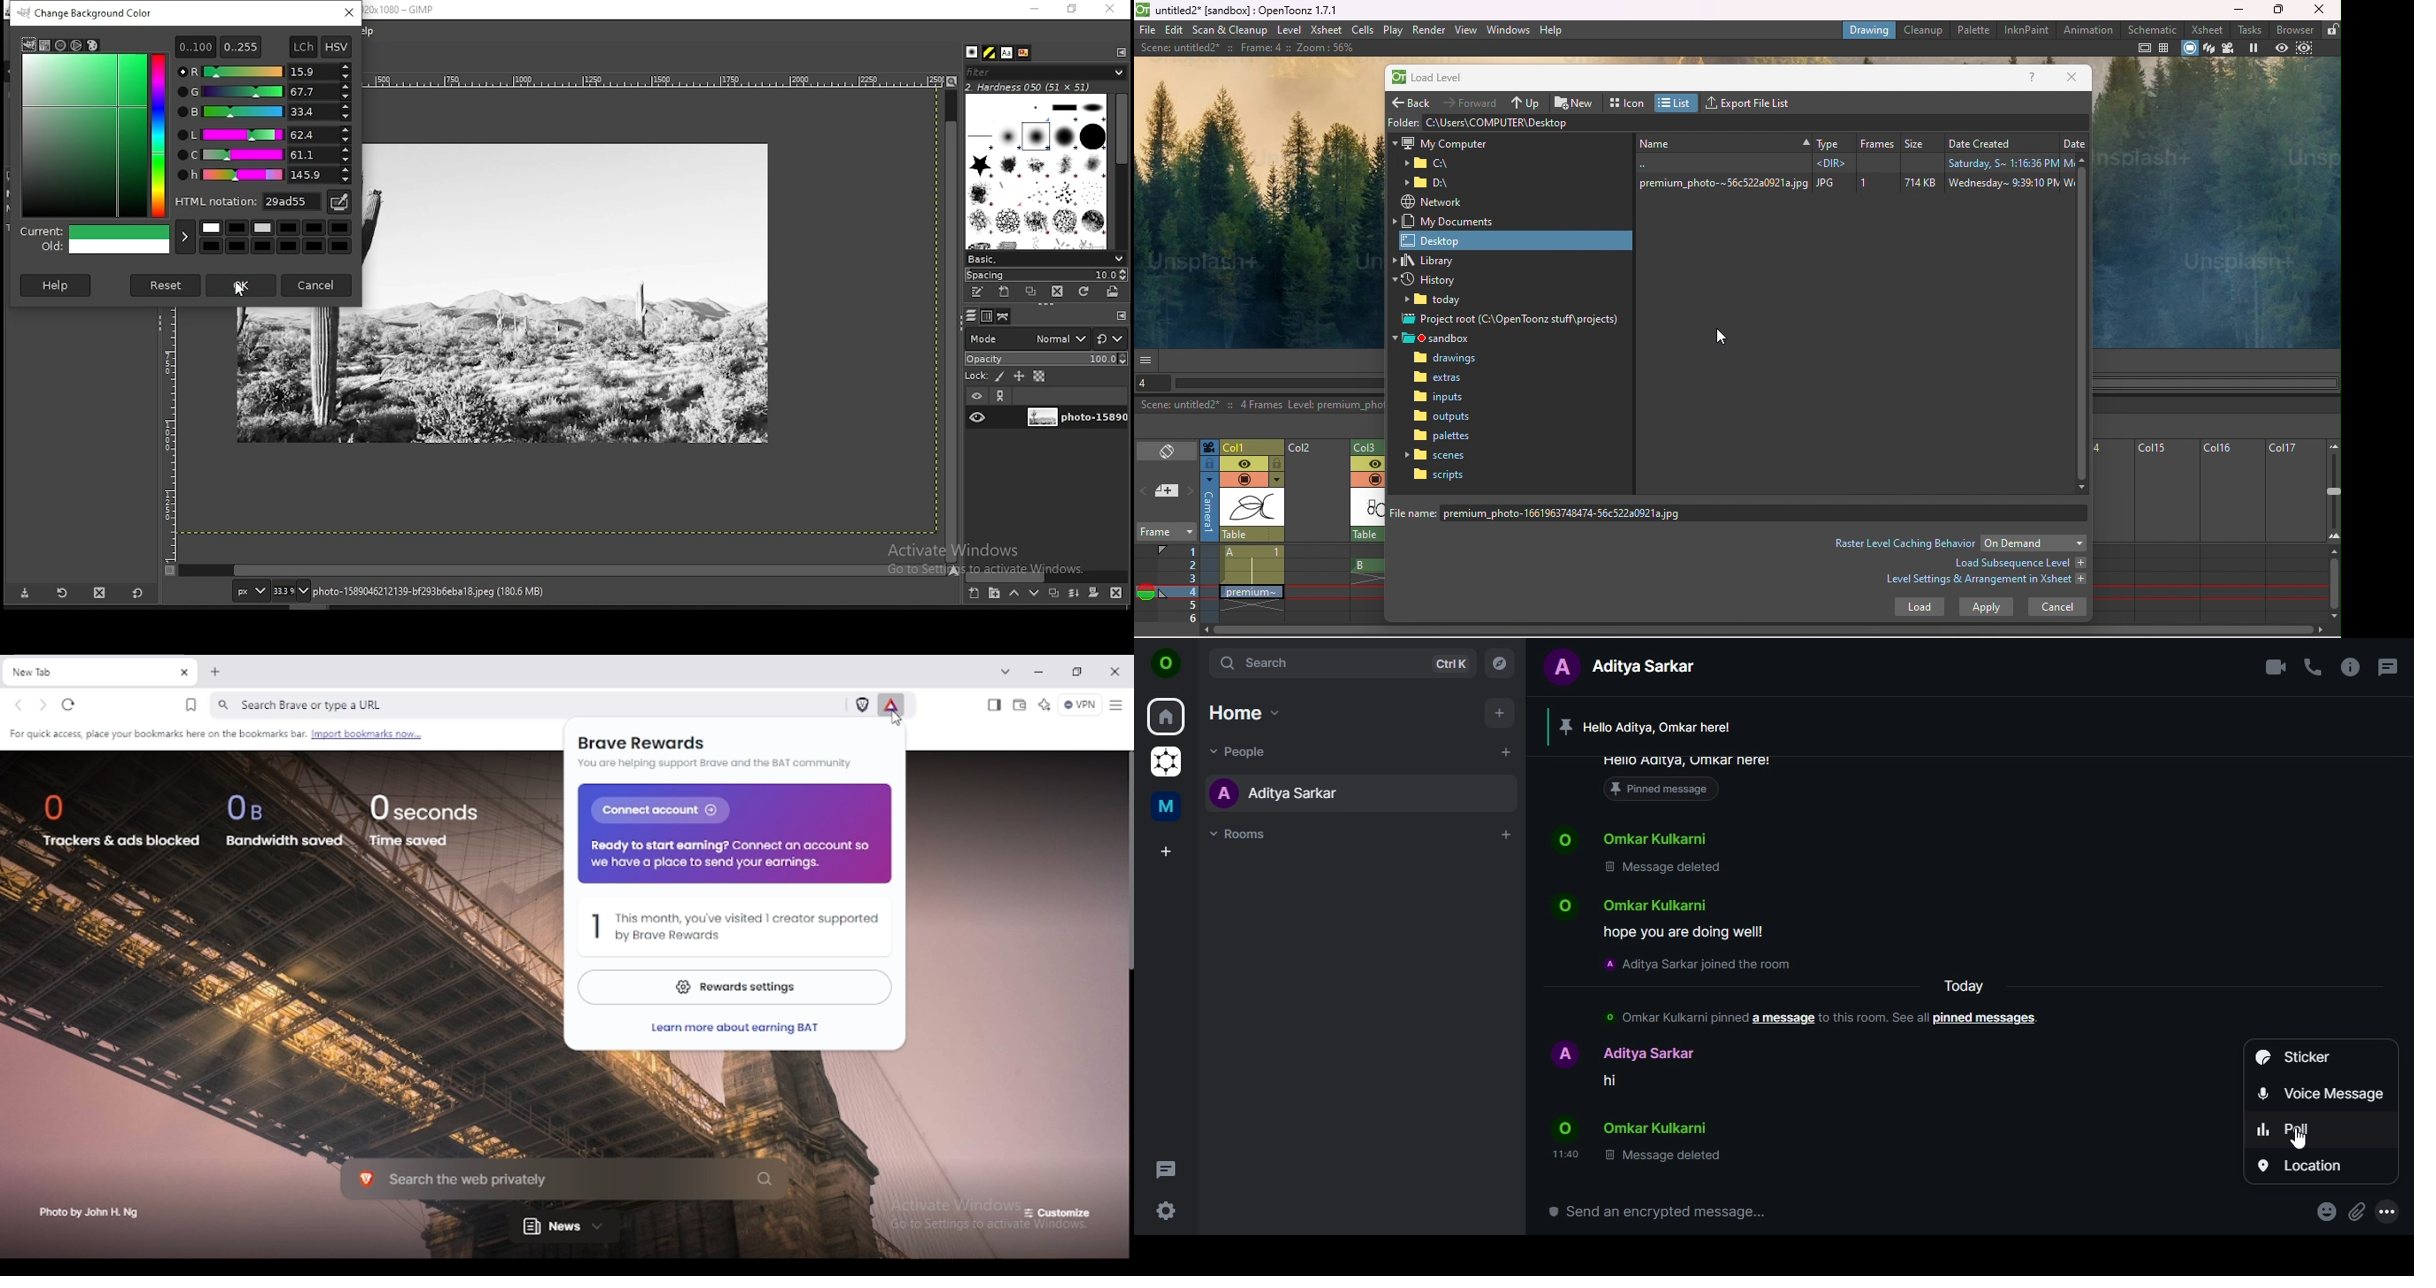 This screenshot has height=1288, width=2436. What do you see at coordinates (262, 134) in the screenshot?
I see `lch lightness` at bounding box center [262, 134].